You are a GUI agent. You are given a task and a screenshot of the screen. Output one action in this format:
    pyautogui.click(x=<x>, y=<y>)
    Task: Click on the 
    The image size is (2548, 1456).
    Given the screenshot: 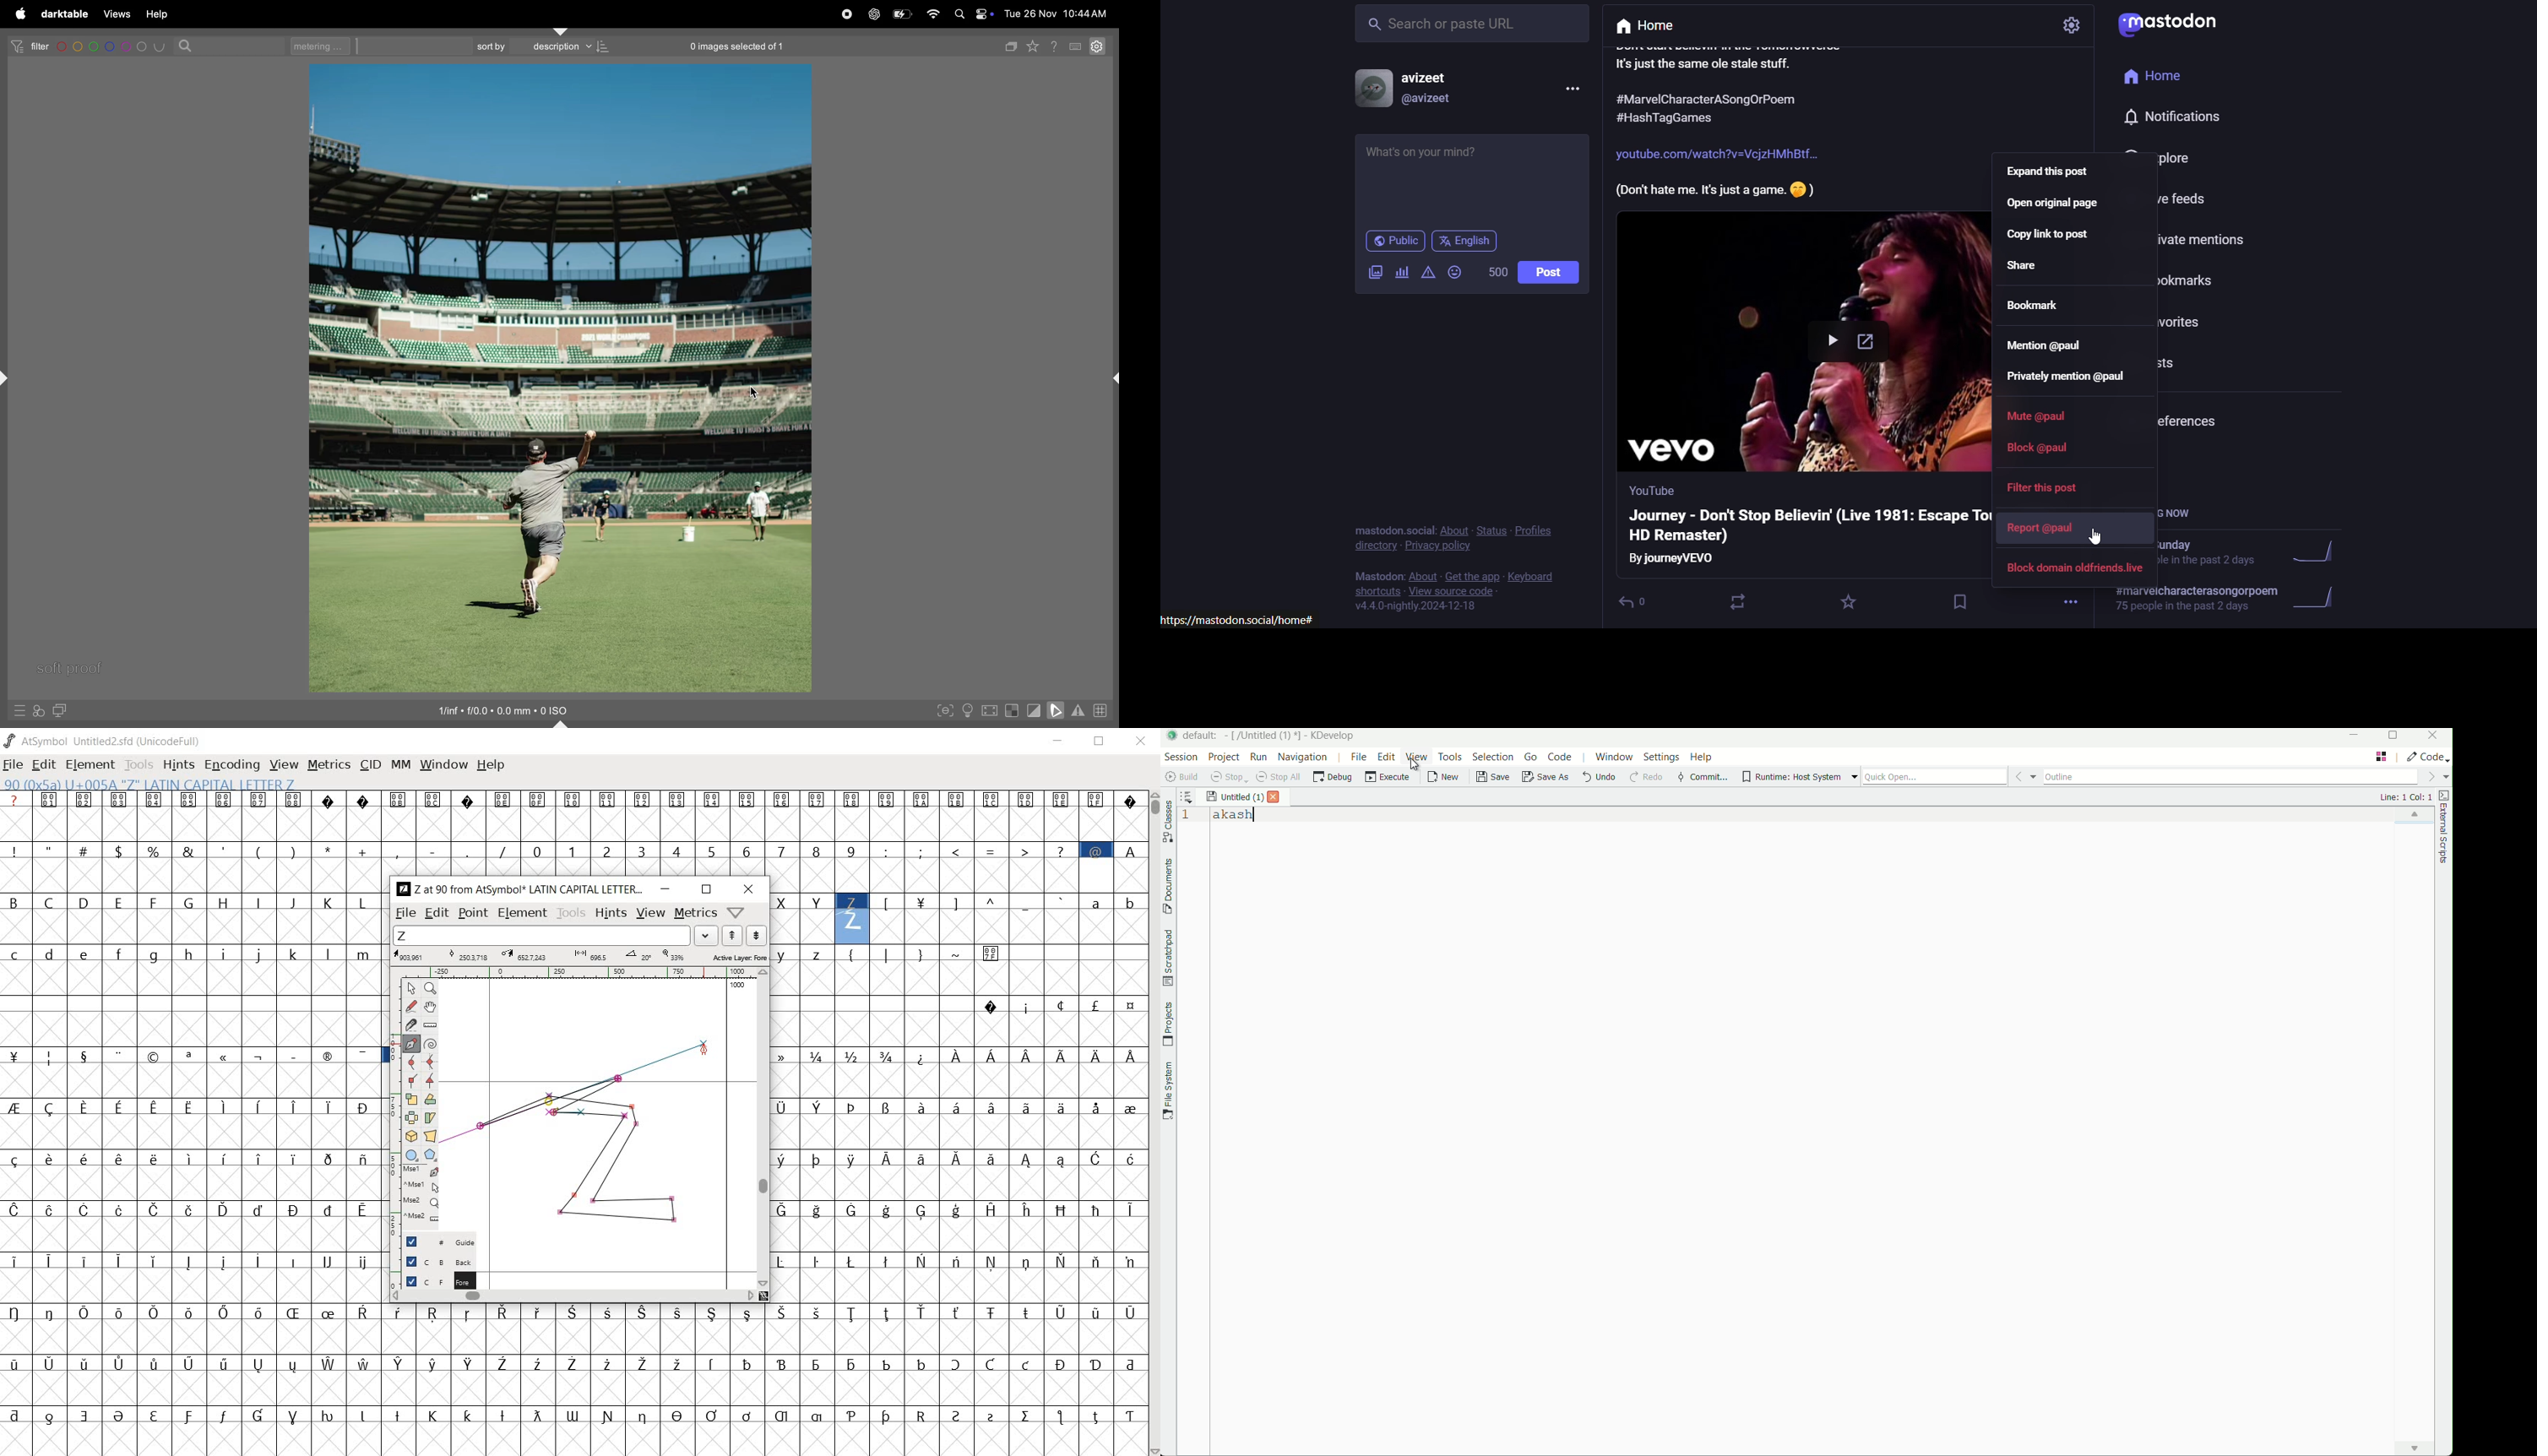 What is the action you would take?
    pyautogui.click(x=1715, y=190)
    